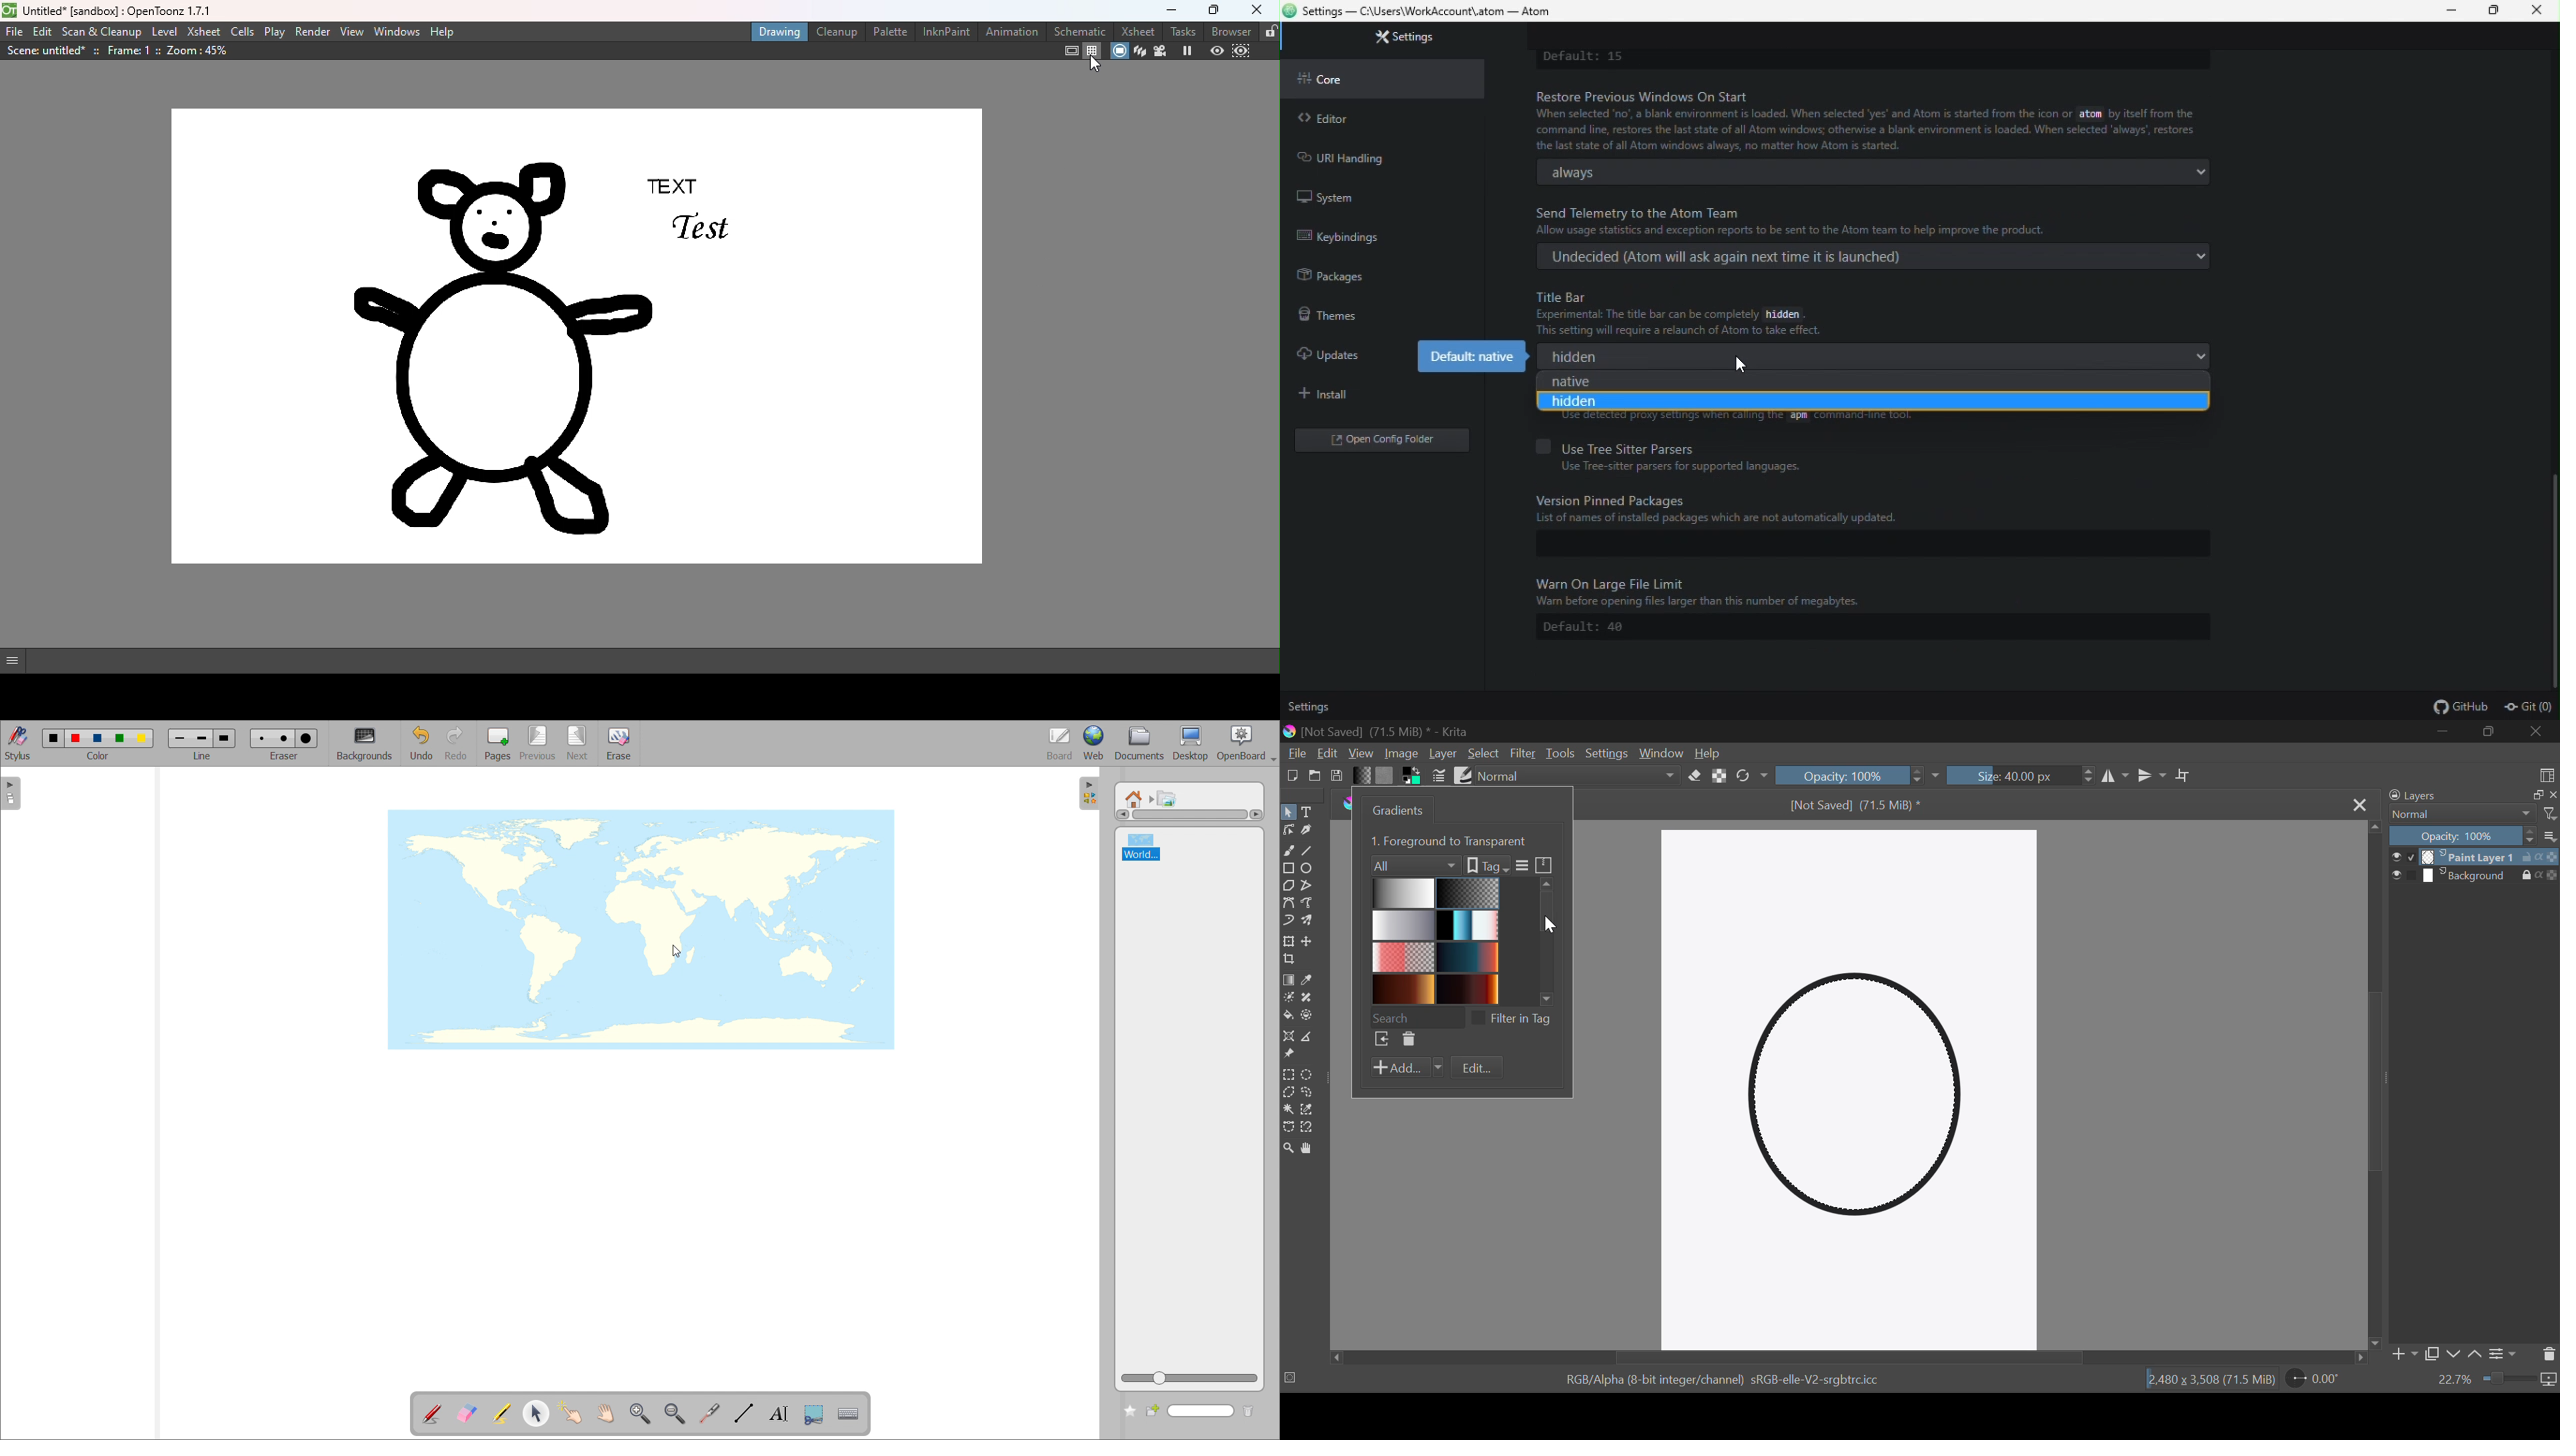 The width and height of the screenshot is (2576, 1456). What do you see at coordinates (1682, 323) in the screenshot?
I see `Experimental: The title bar can be completely hidden. This setting will require a relaunch of Atom to take effect.` at bounding box center [1682, 323].